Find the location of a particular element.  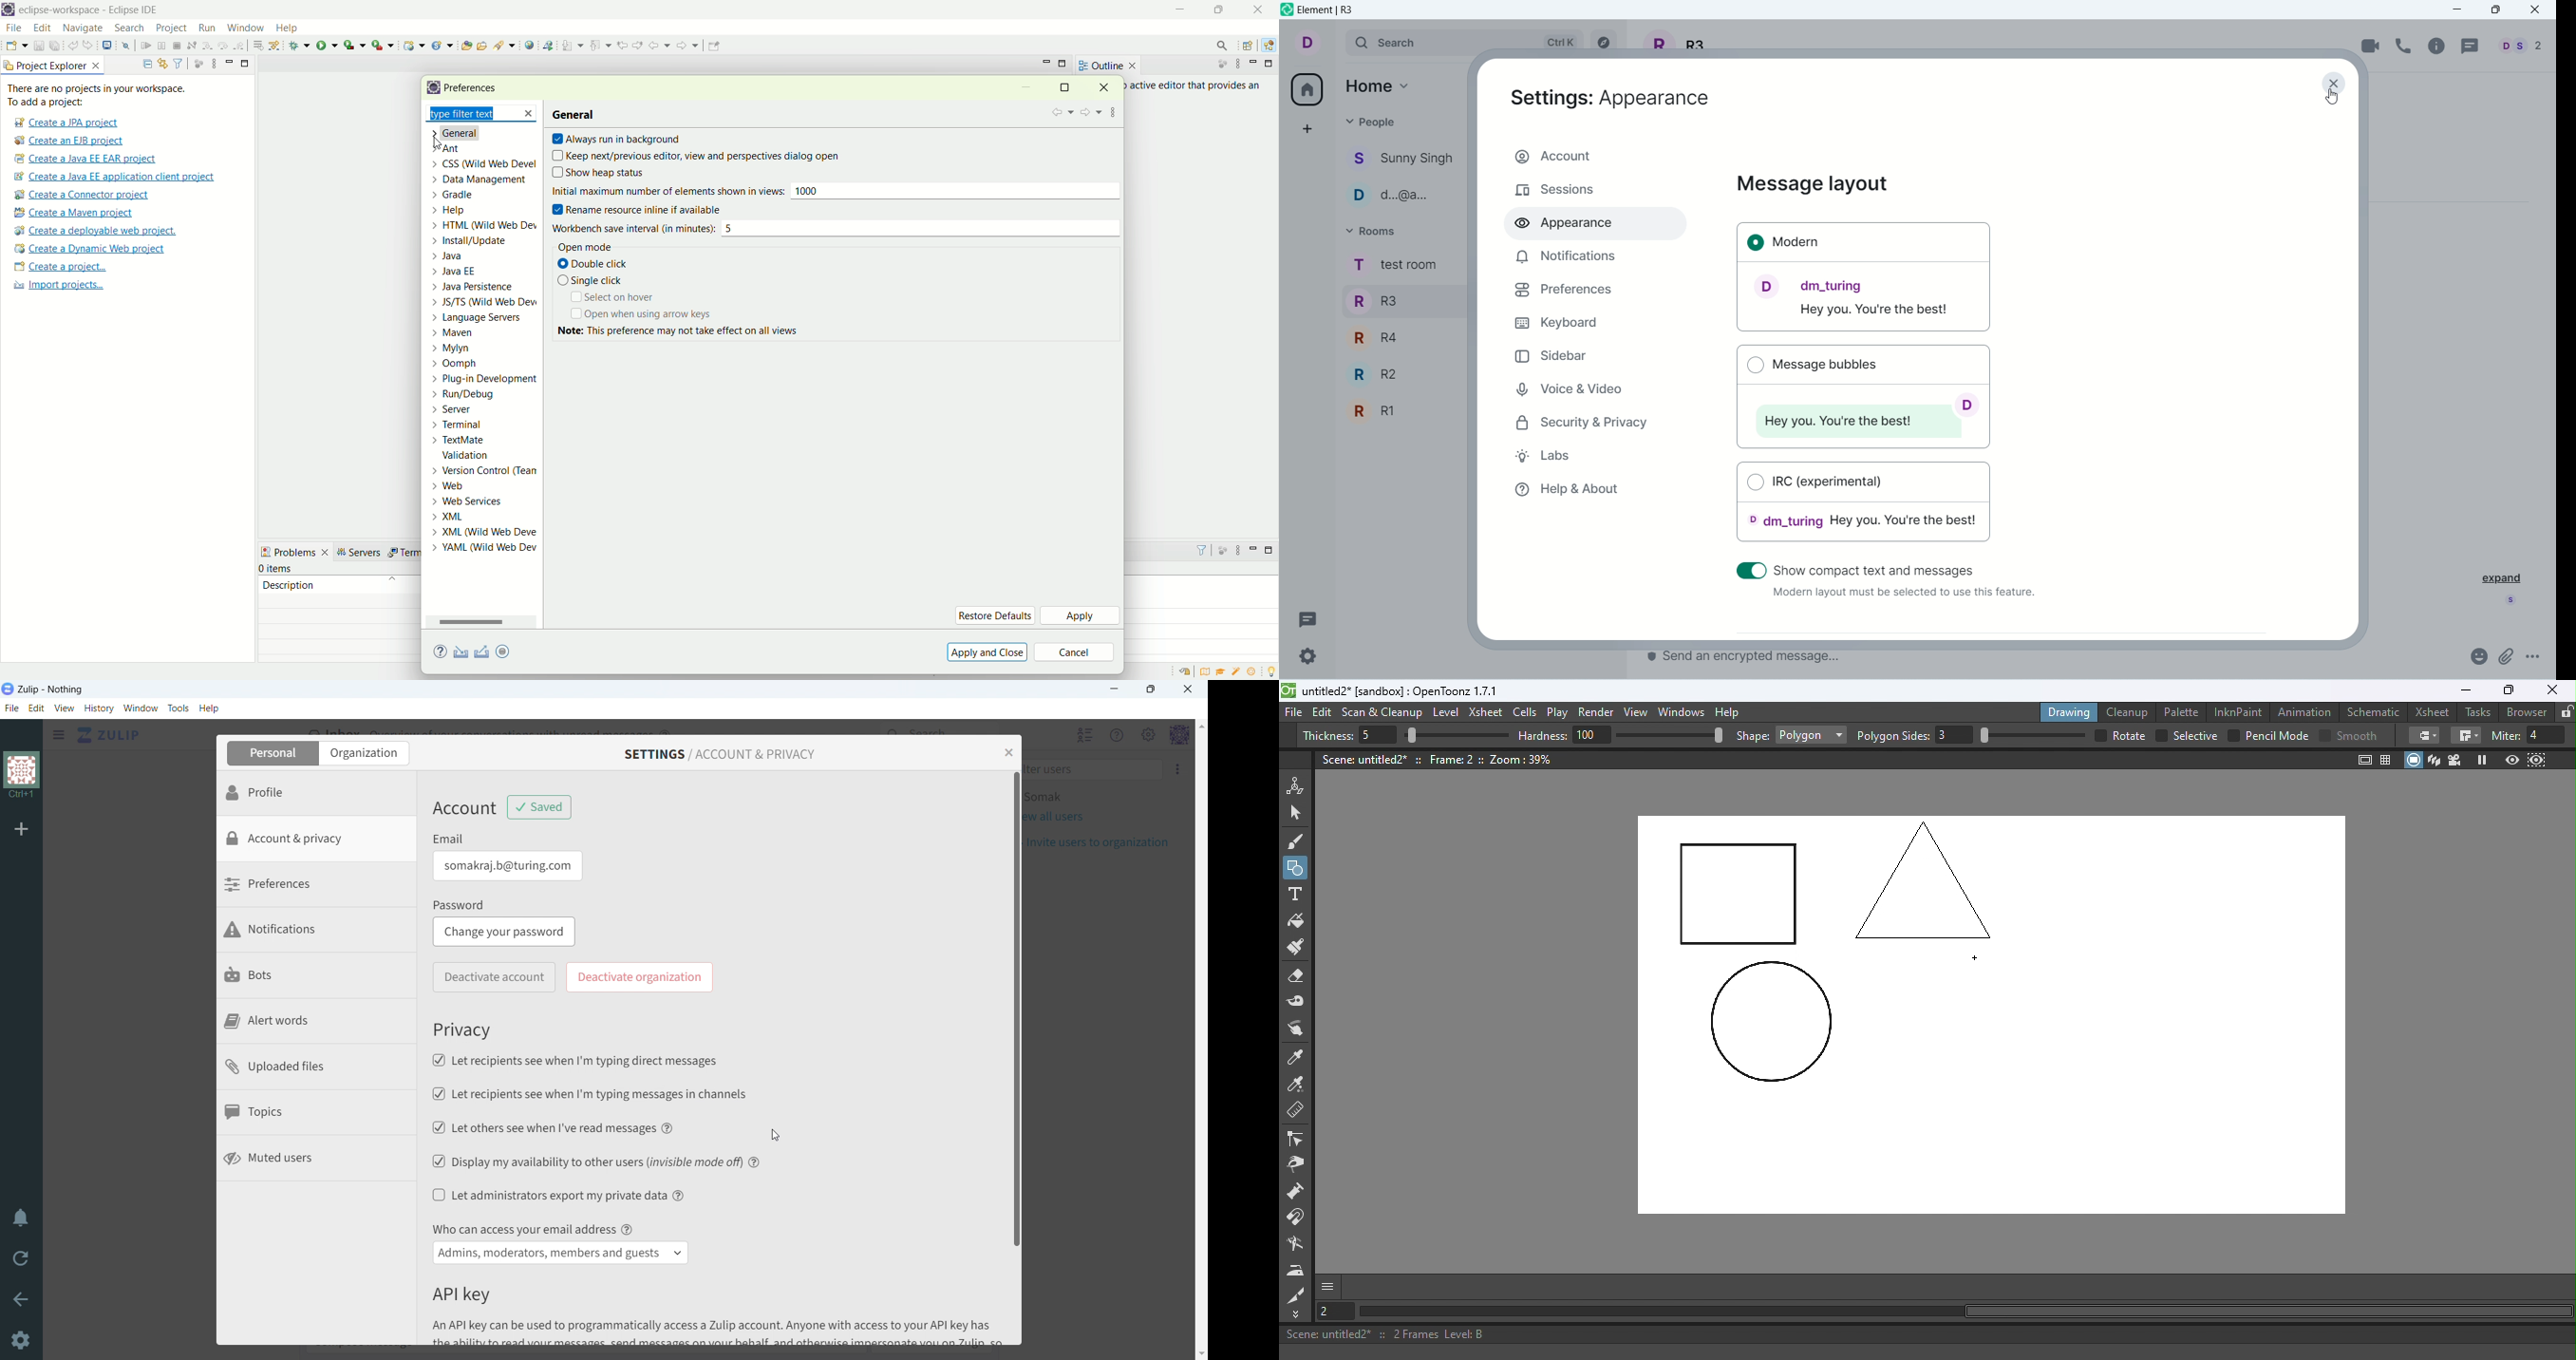

minimize is located at coordinates (1116, 689).